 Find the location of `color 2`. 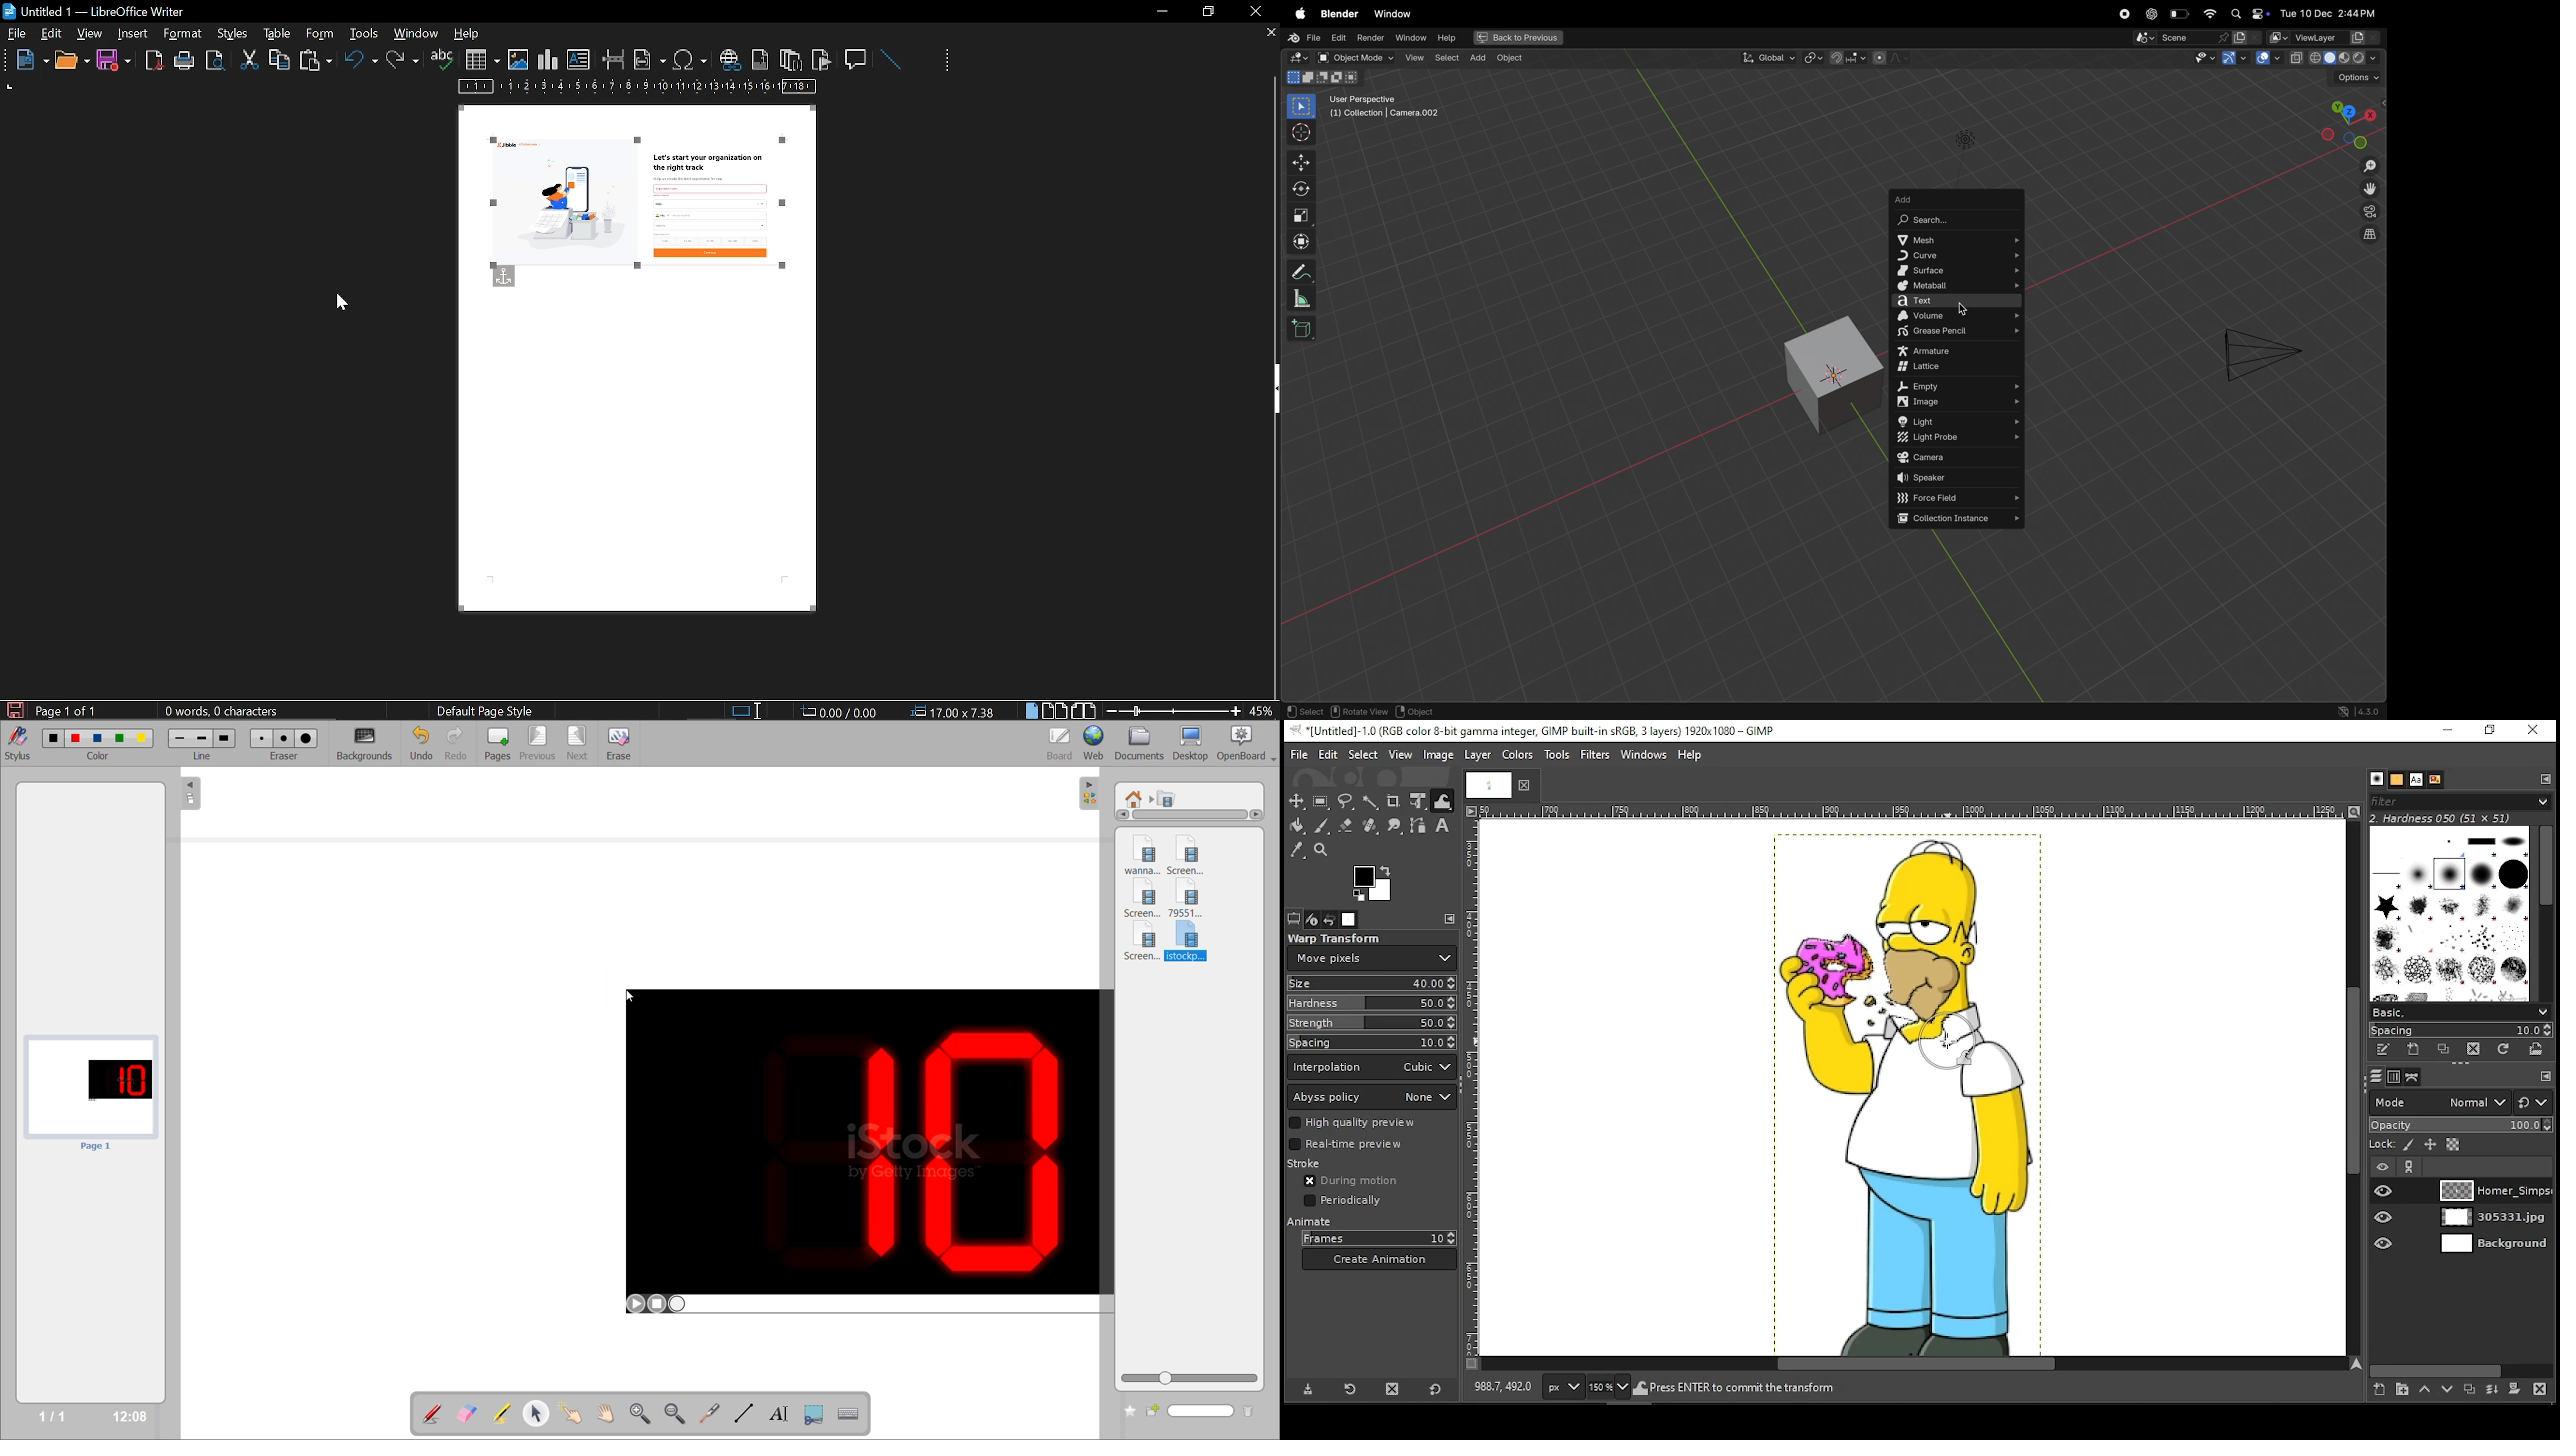

color 2 is located at coordinates (76, 738).